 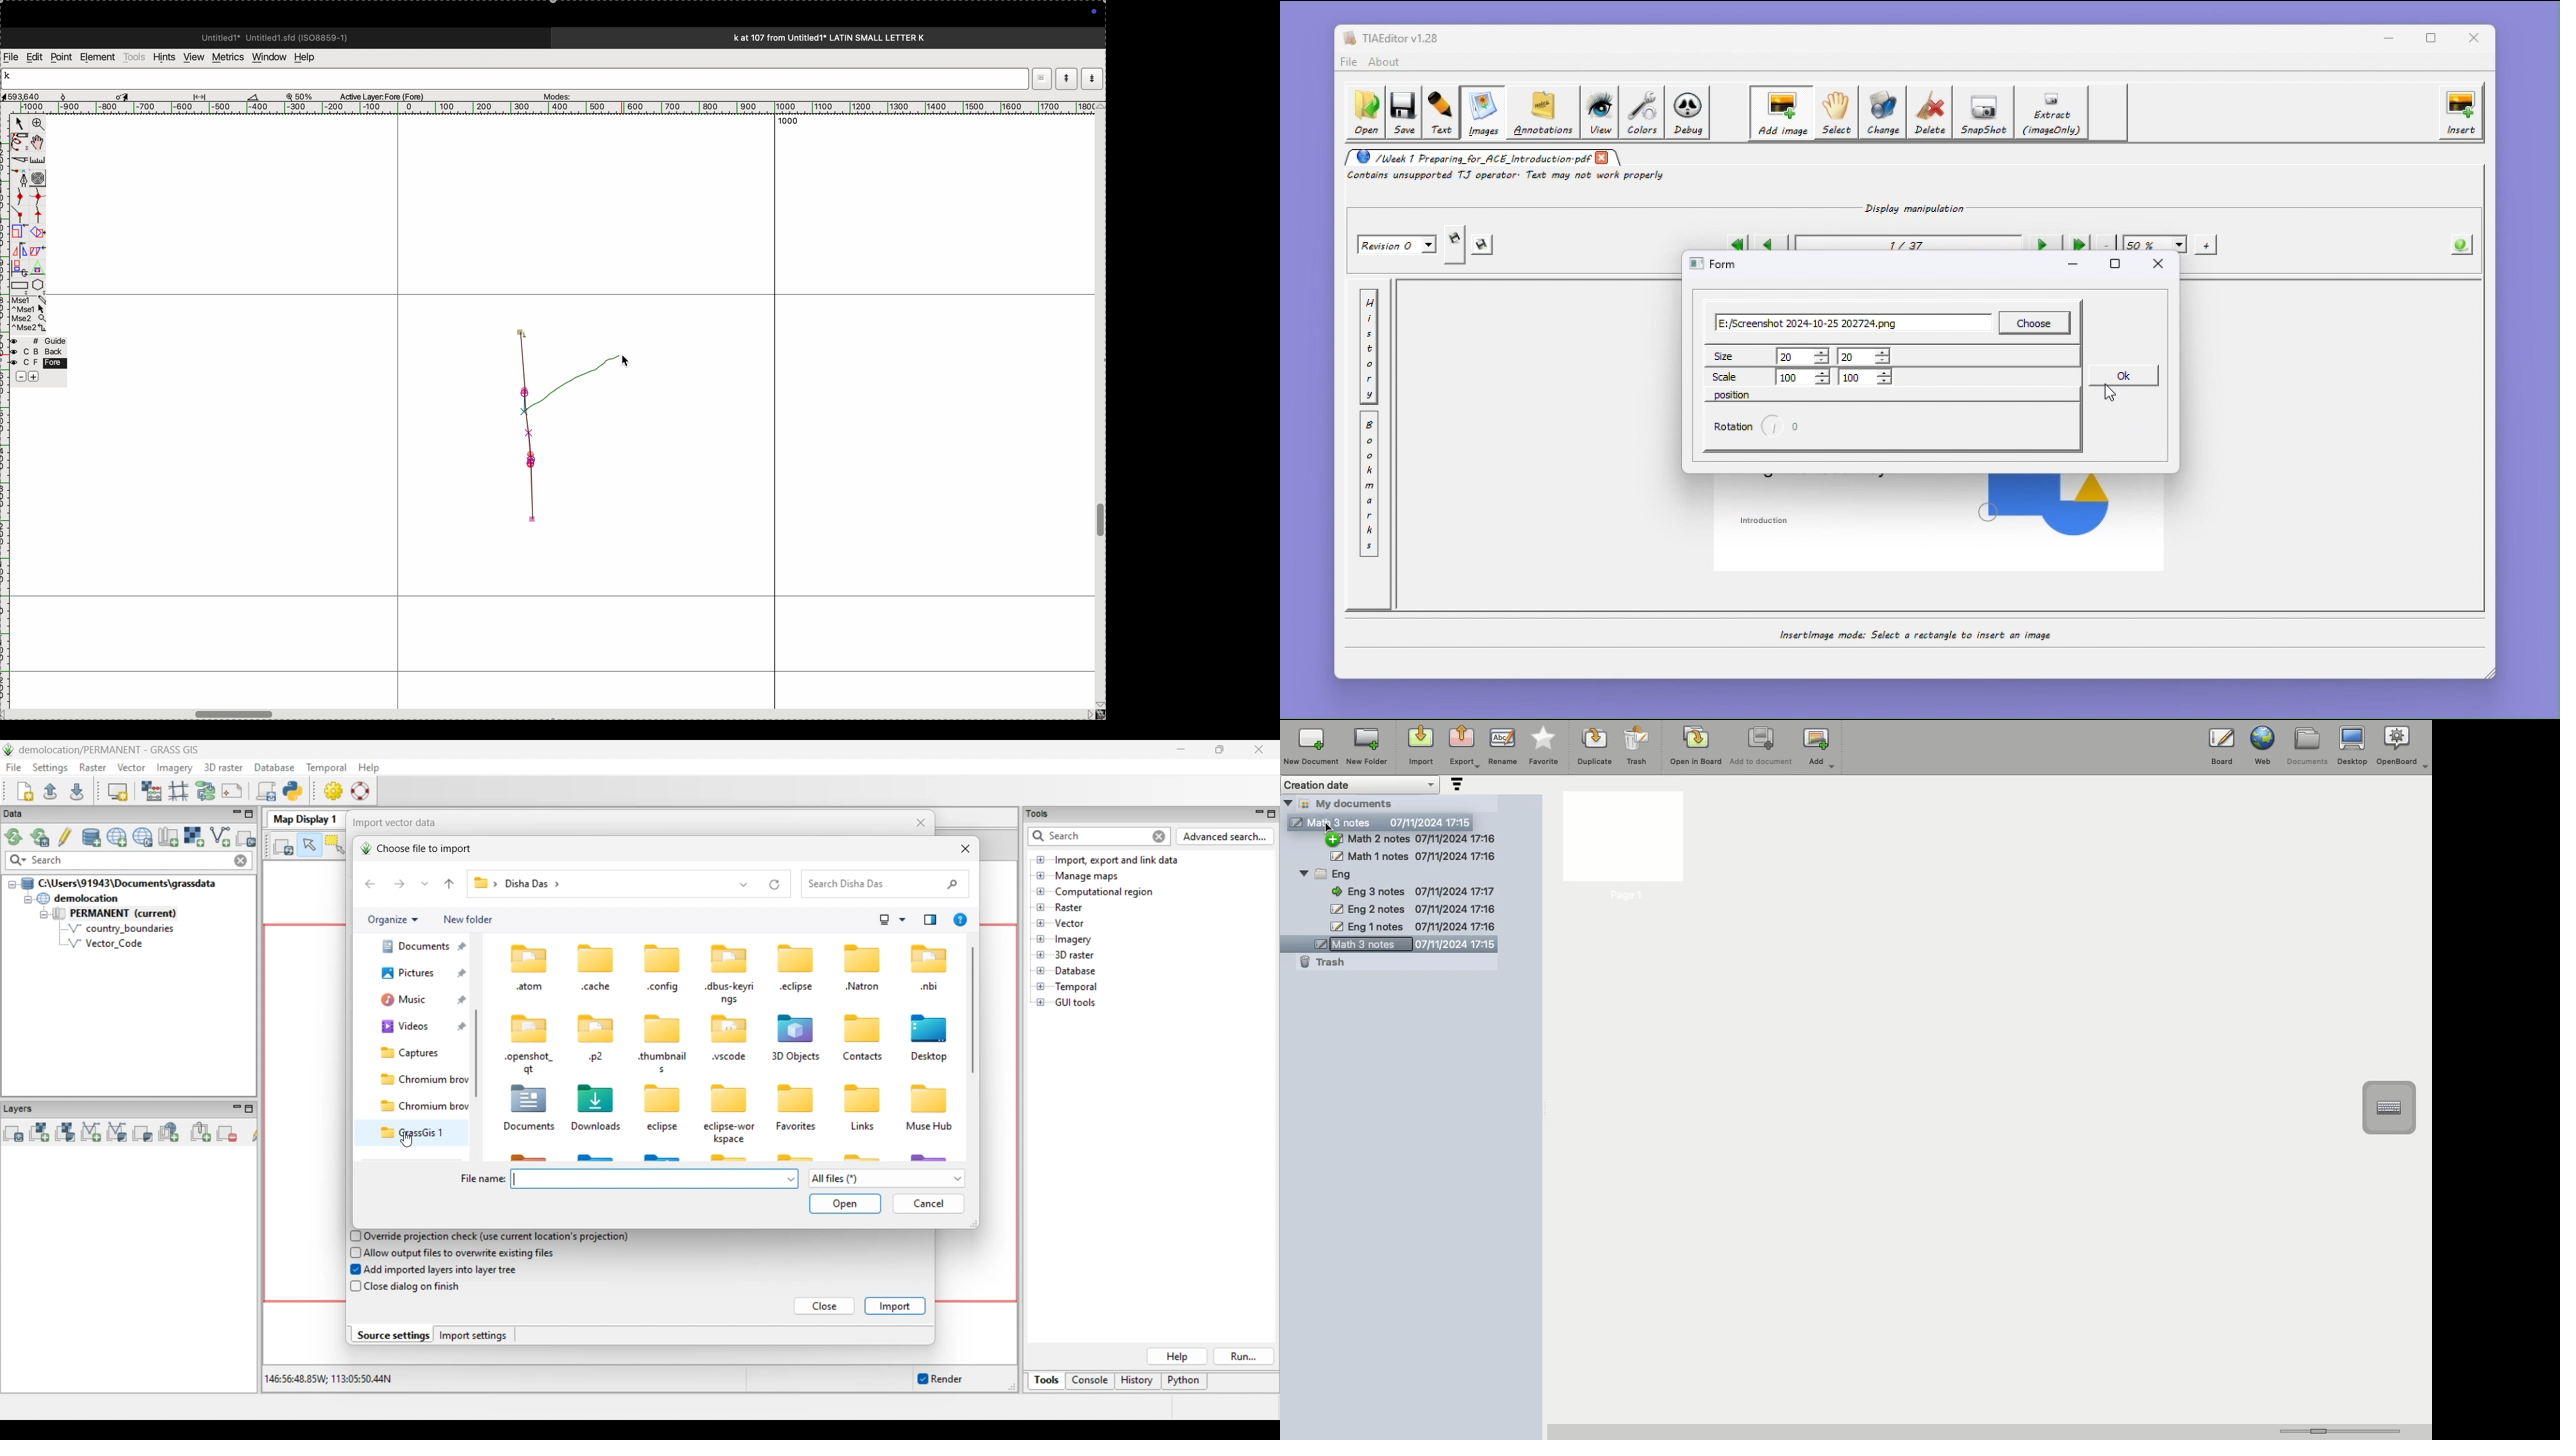 I want to click on Hide, so click(x=1336, y=839).